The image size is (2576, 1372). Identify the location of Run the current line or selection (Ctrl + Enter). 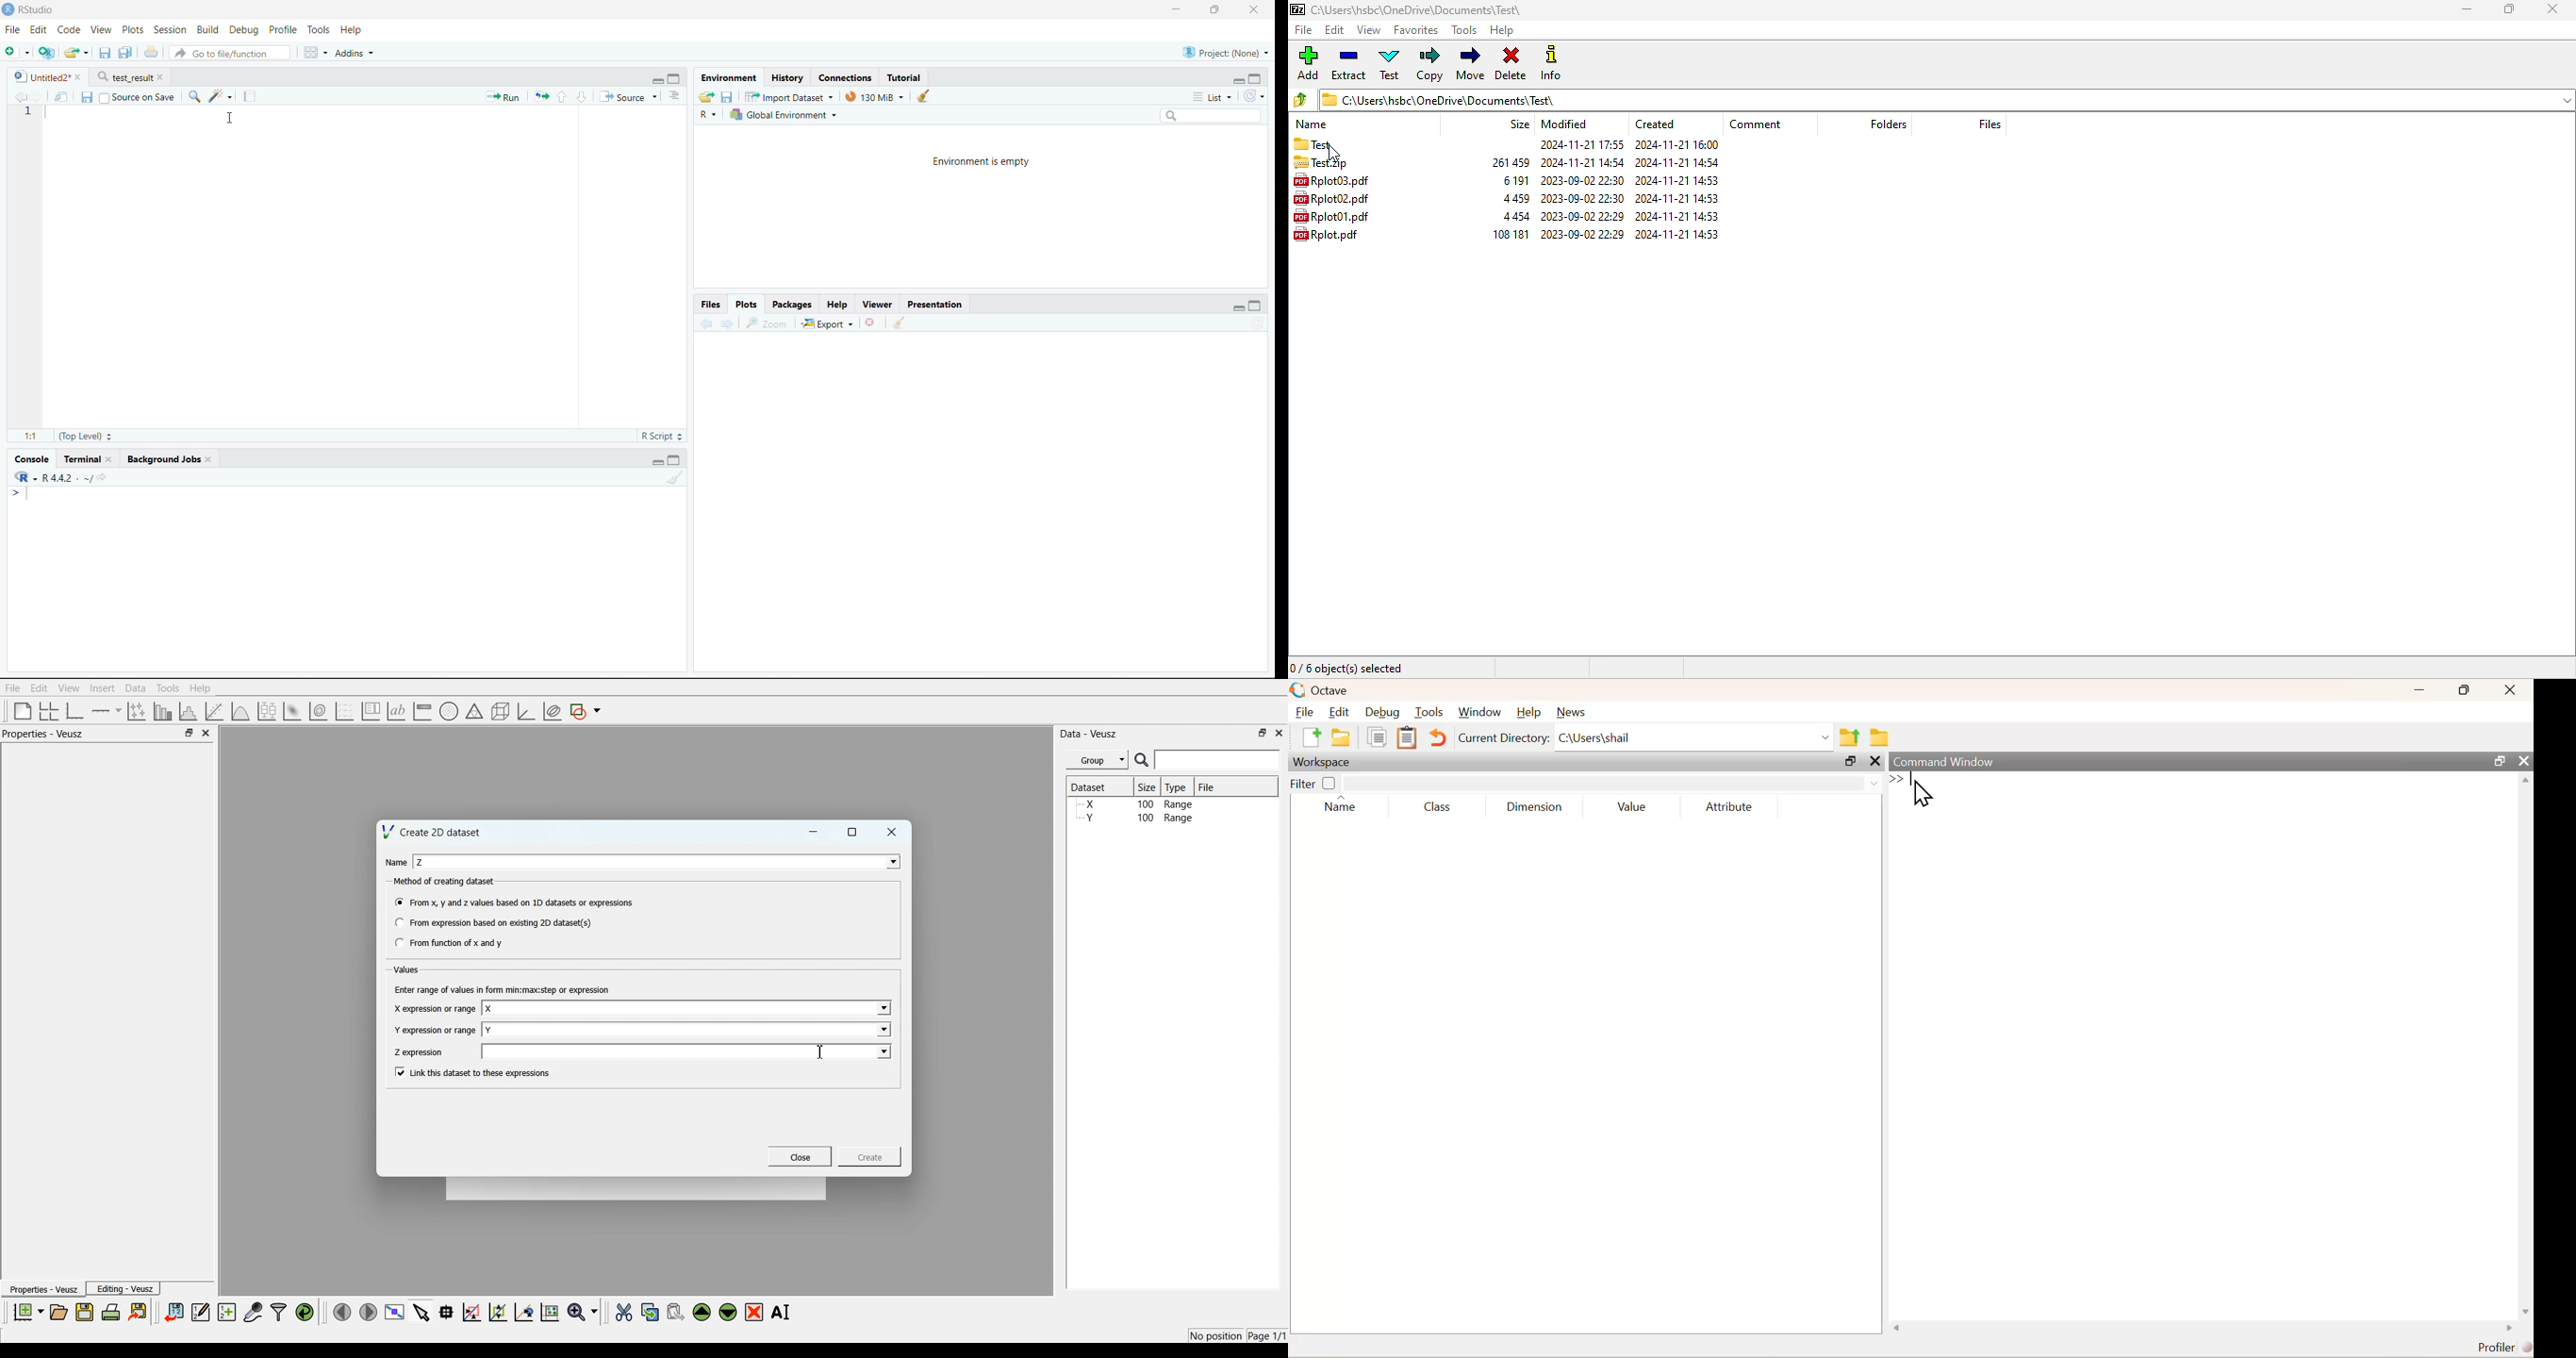
(500, 98).